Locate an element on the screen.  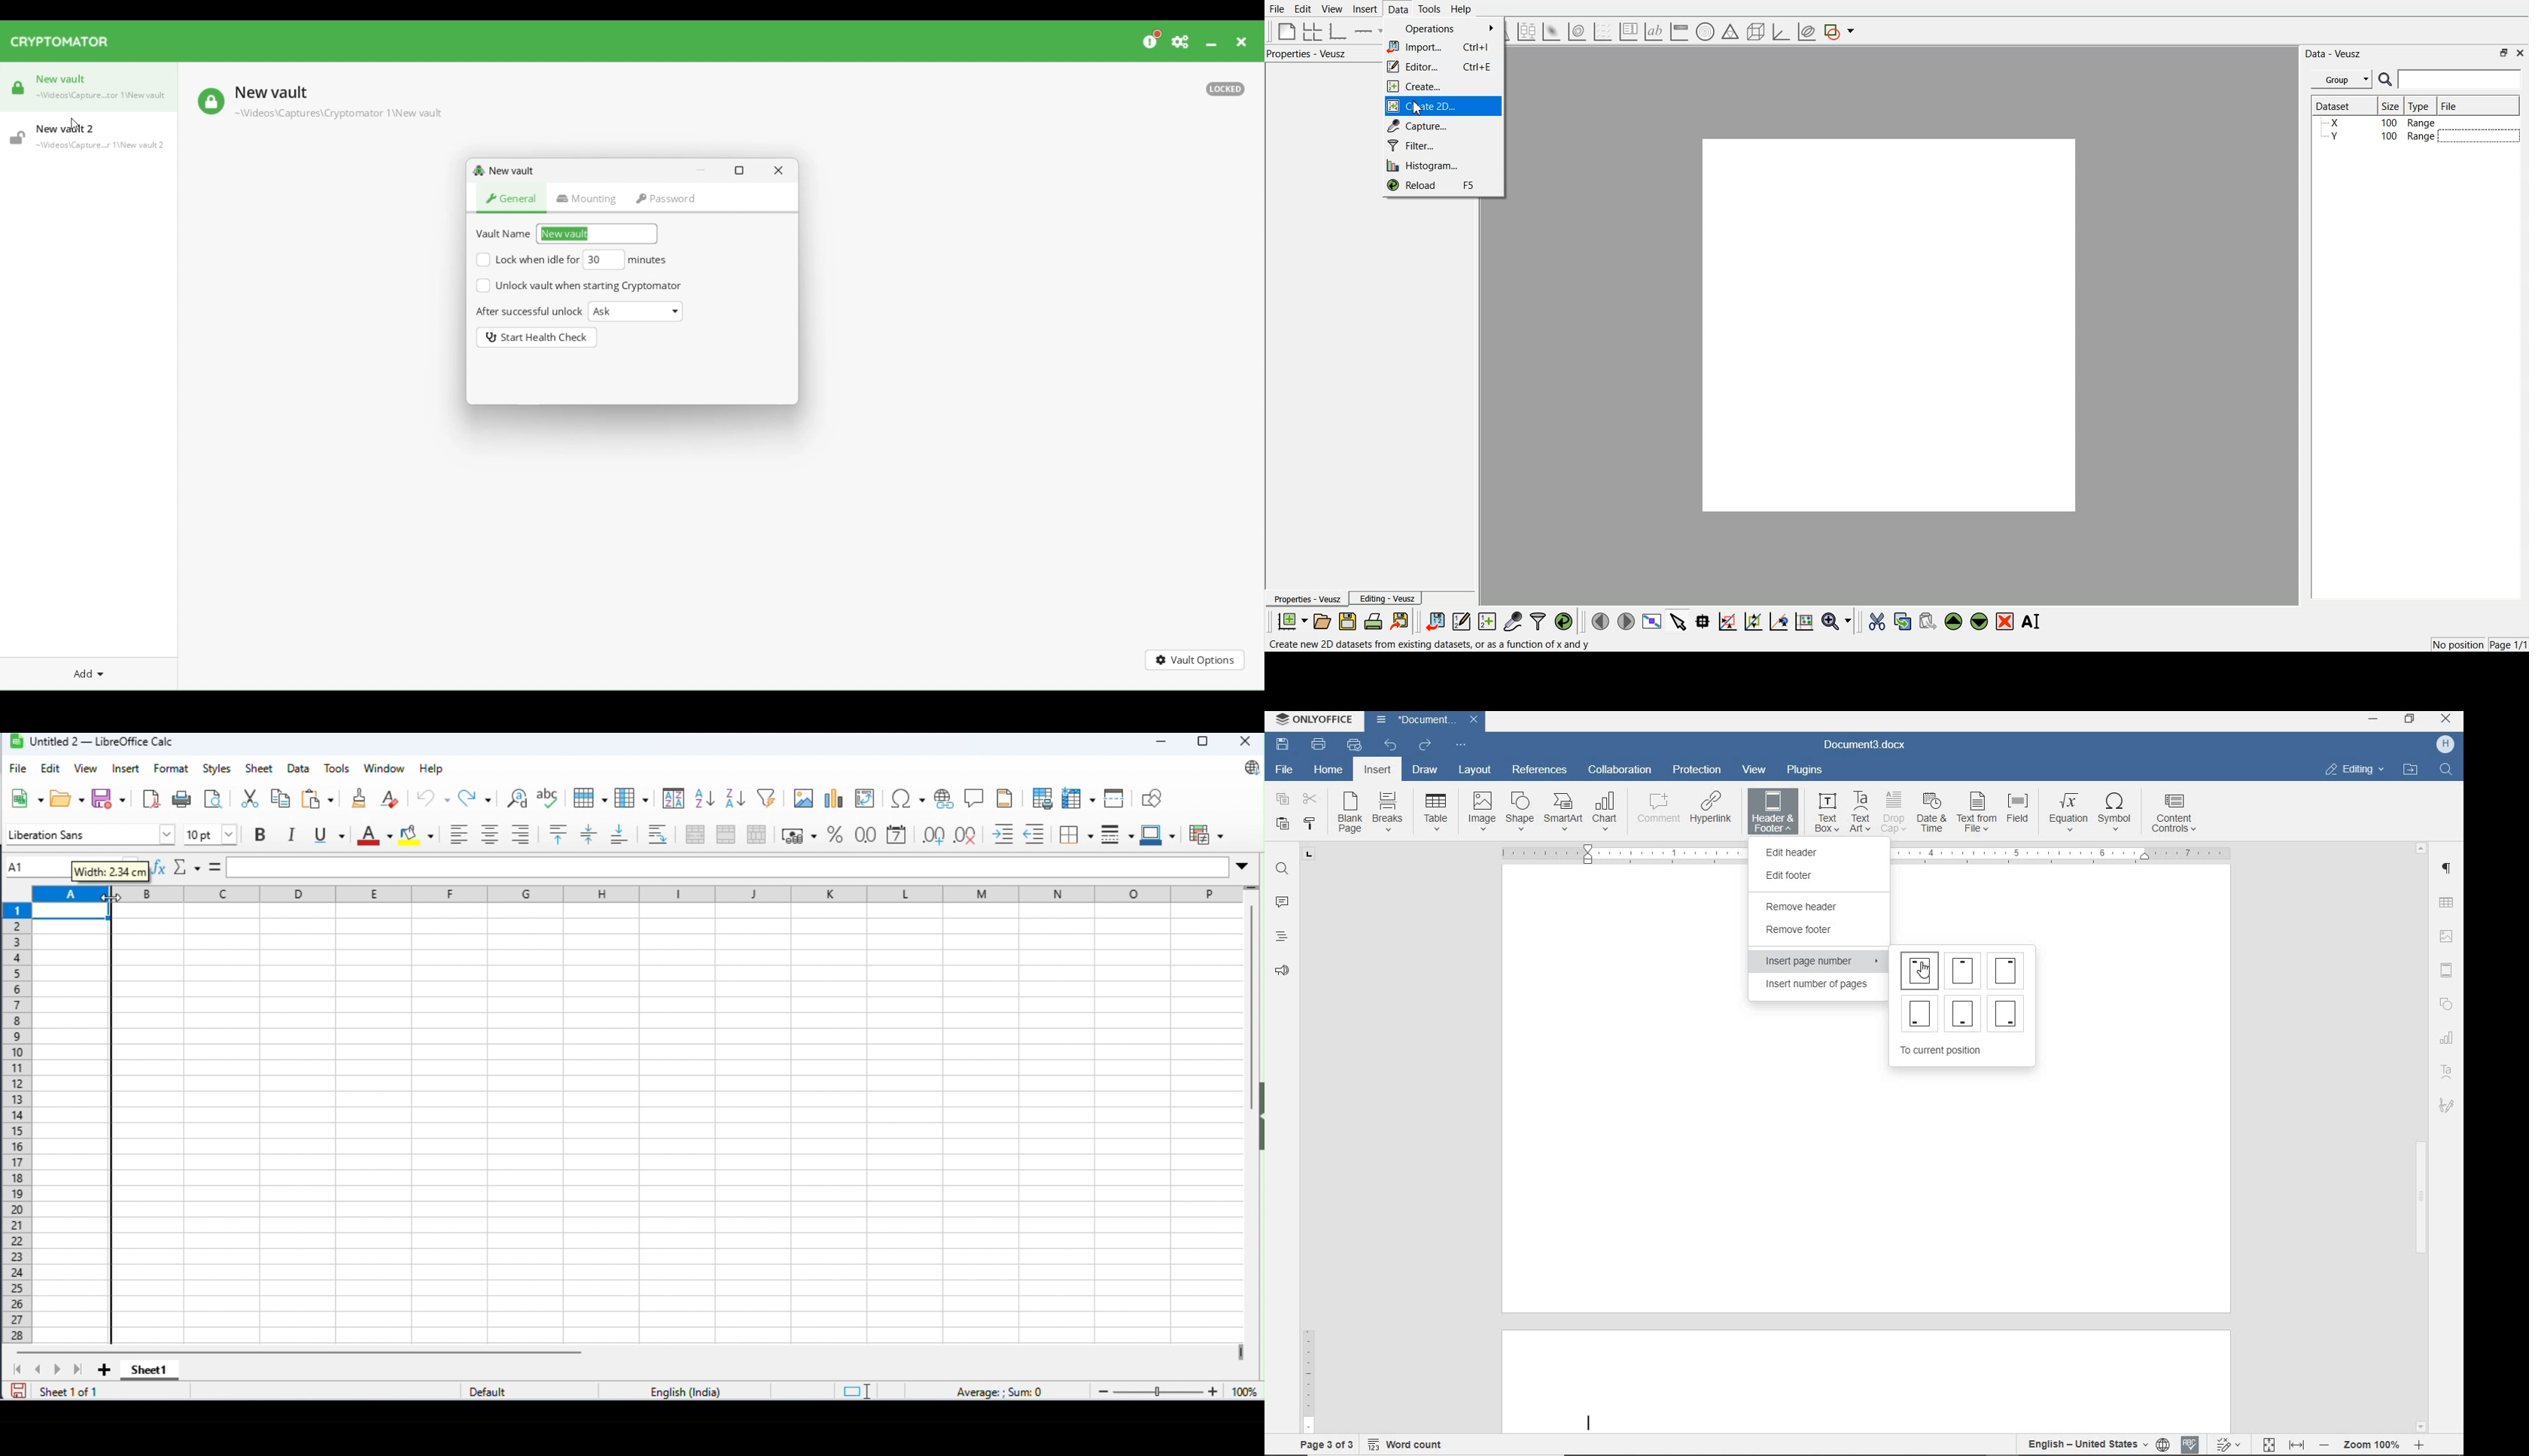
Untitled2-LibreOffice Calc is located at coordinates (93, 740).